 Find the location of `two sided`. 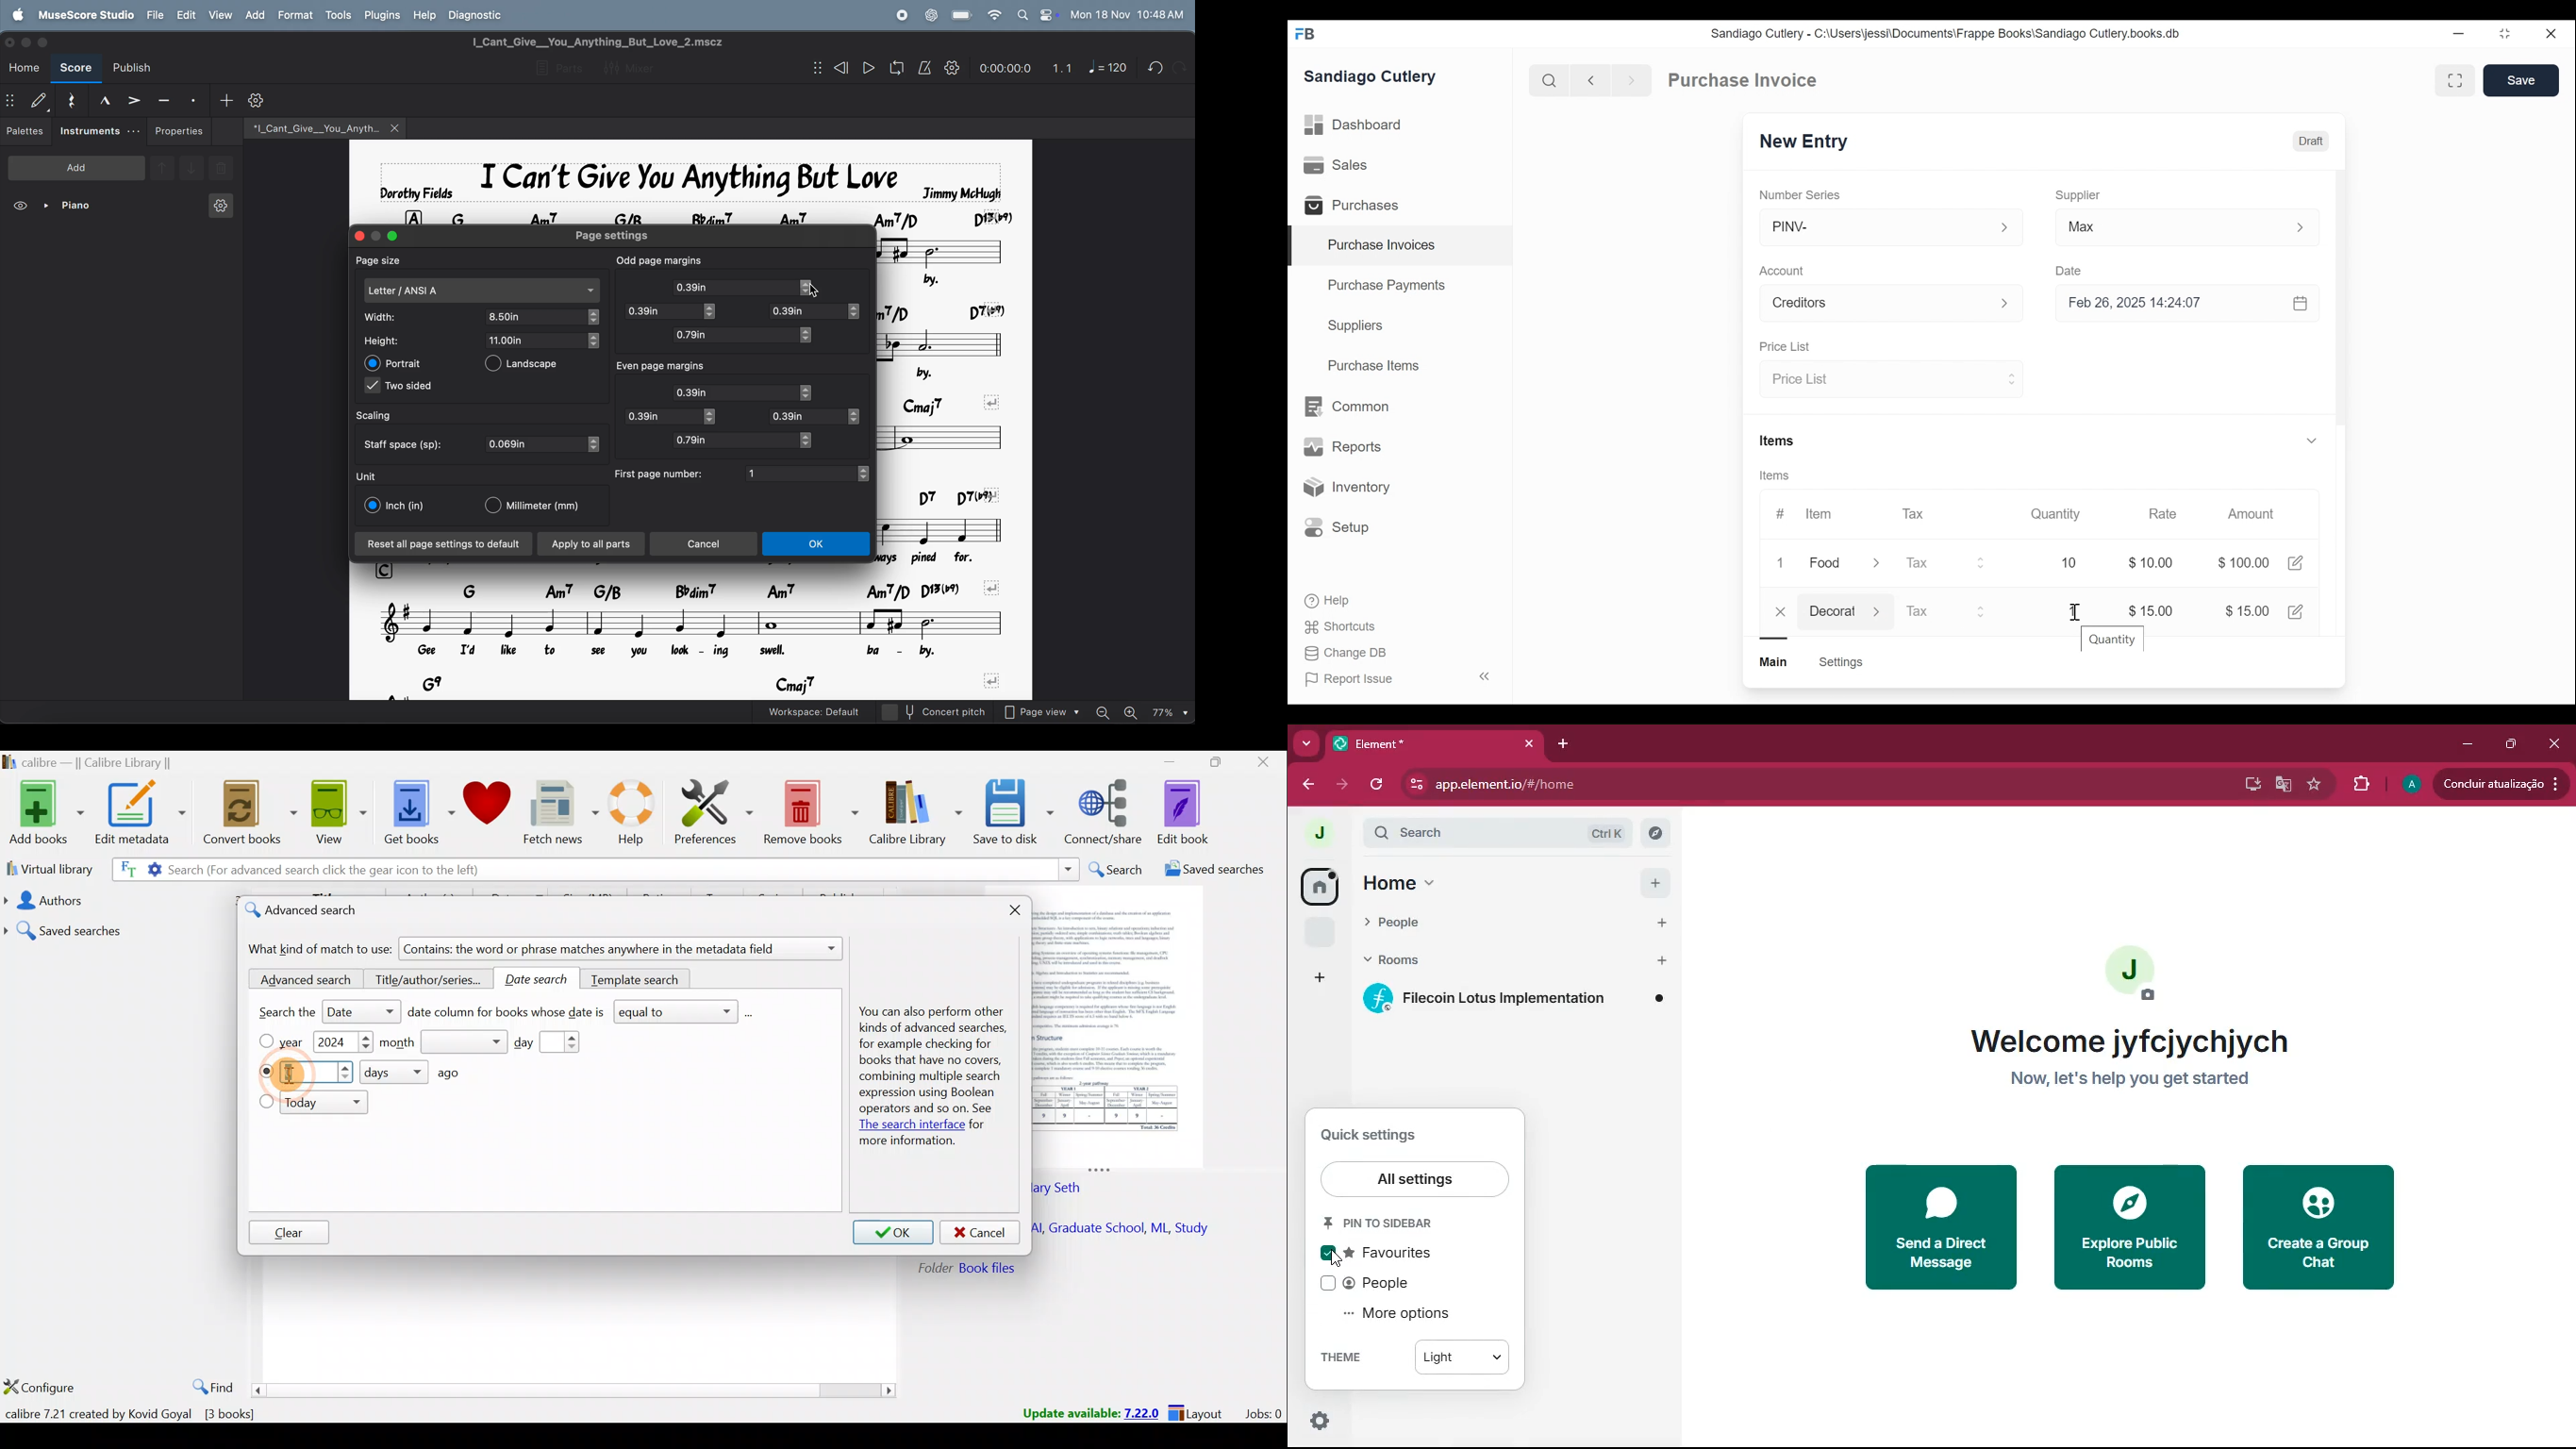

two sided is located at coordinates (402, 388).